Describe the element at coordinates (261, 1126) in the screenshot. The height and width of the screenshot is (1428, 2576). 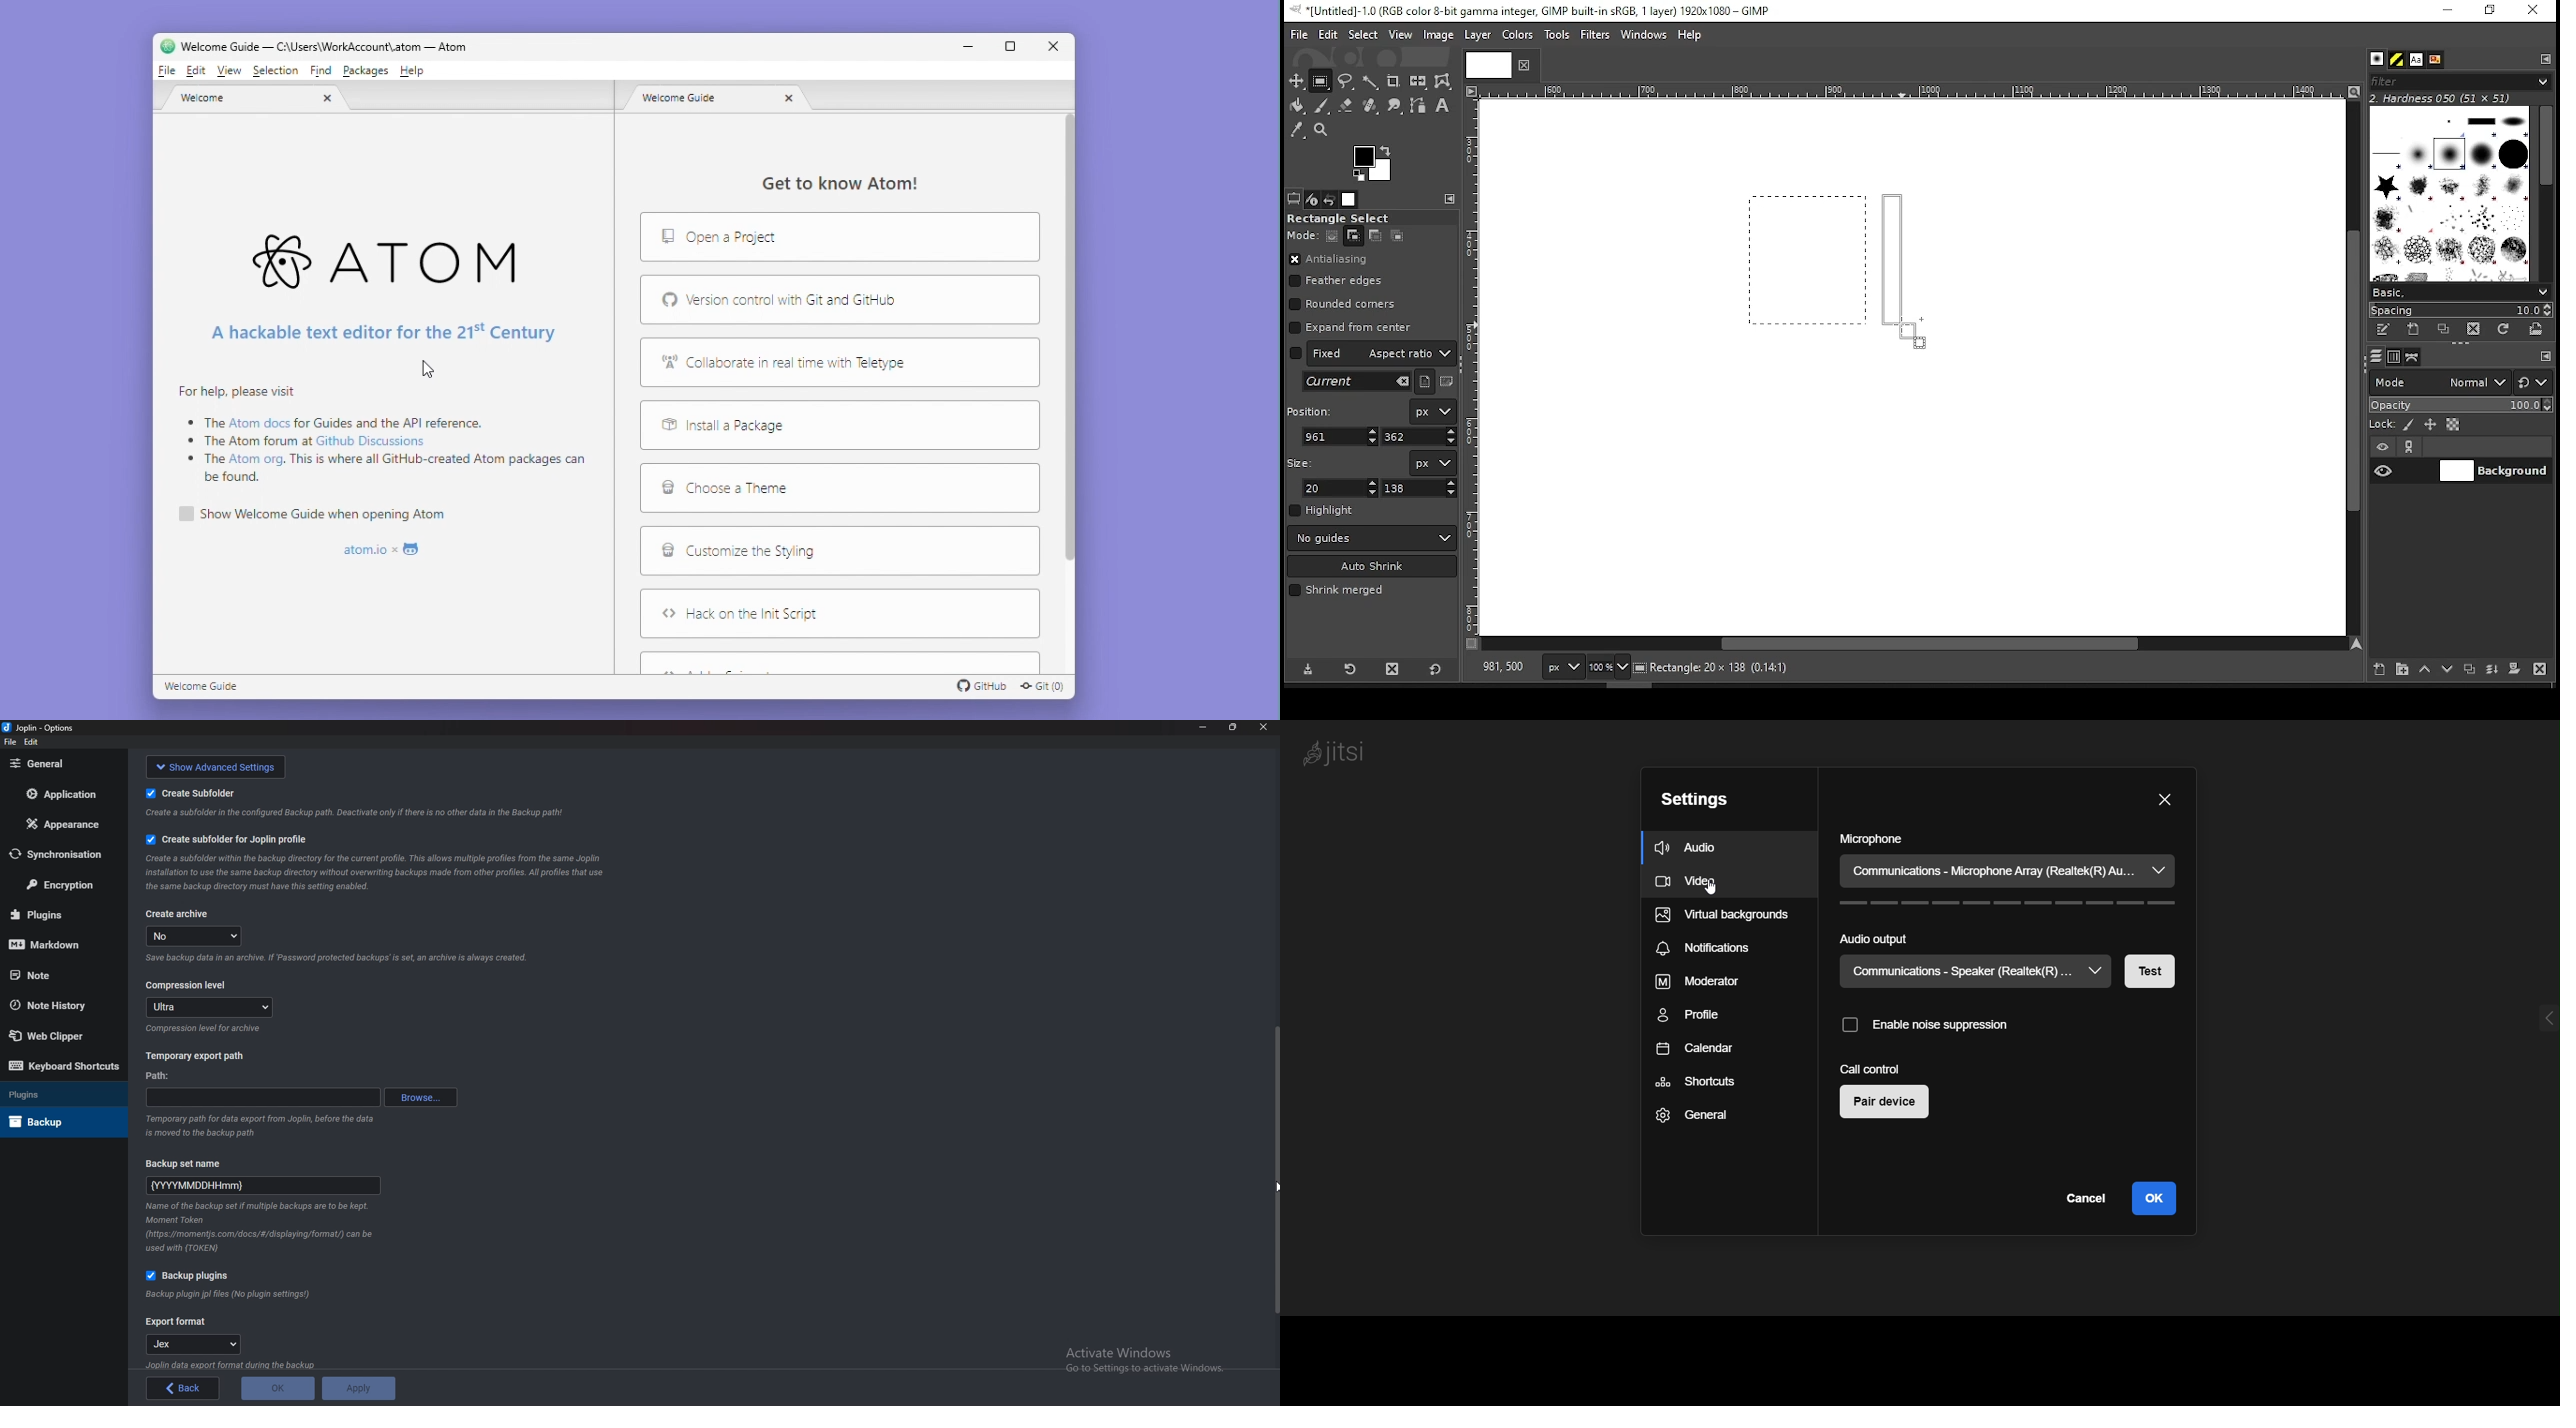
I see `Info` at that location.